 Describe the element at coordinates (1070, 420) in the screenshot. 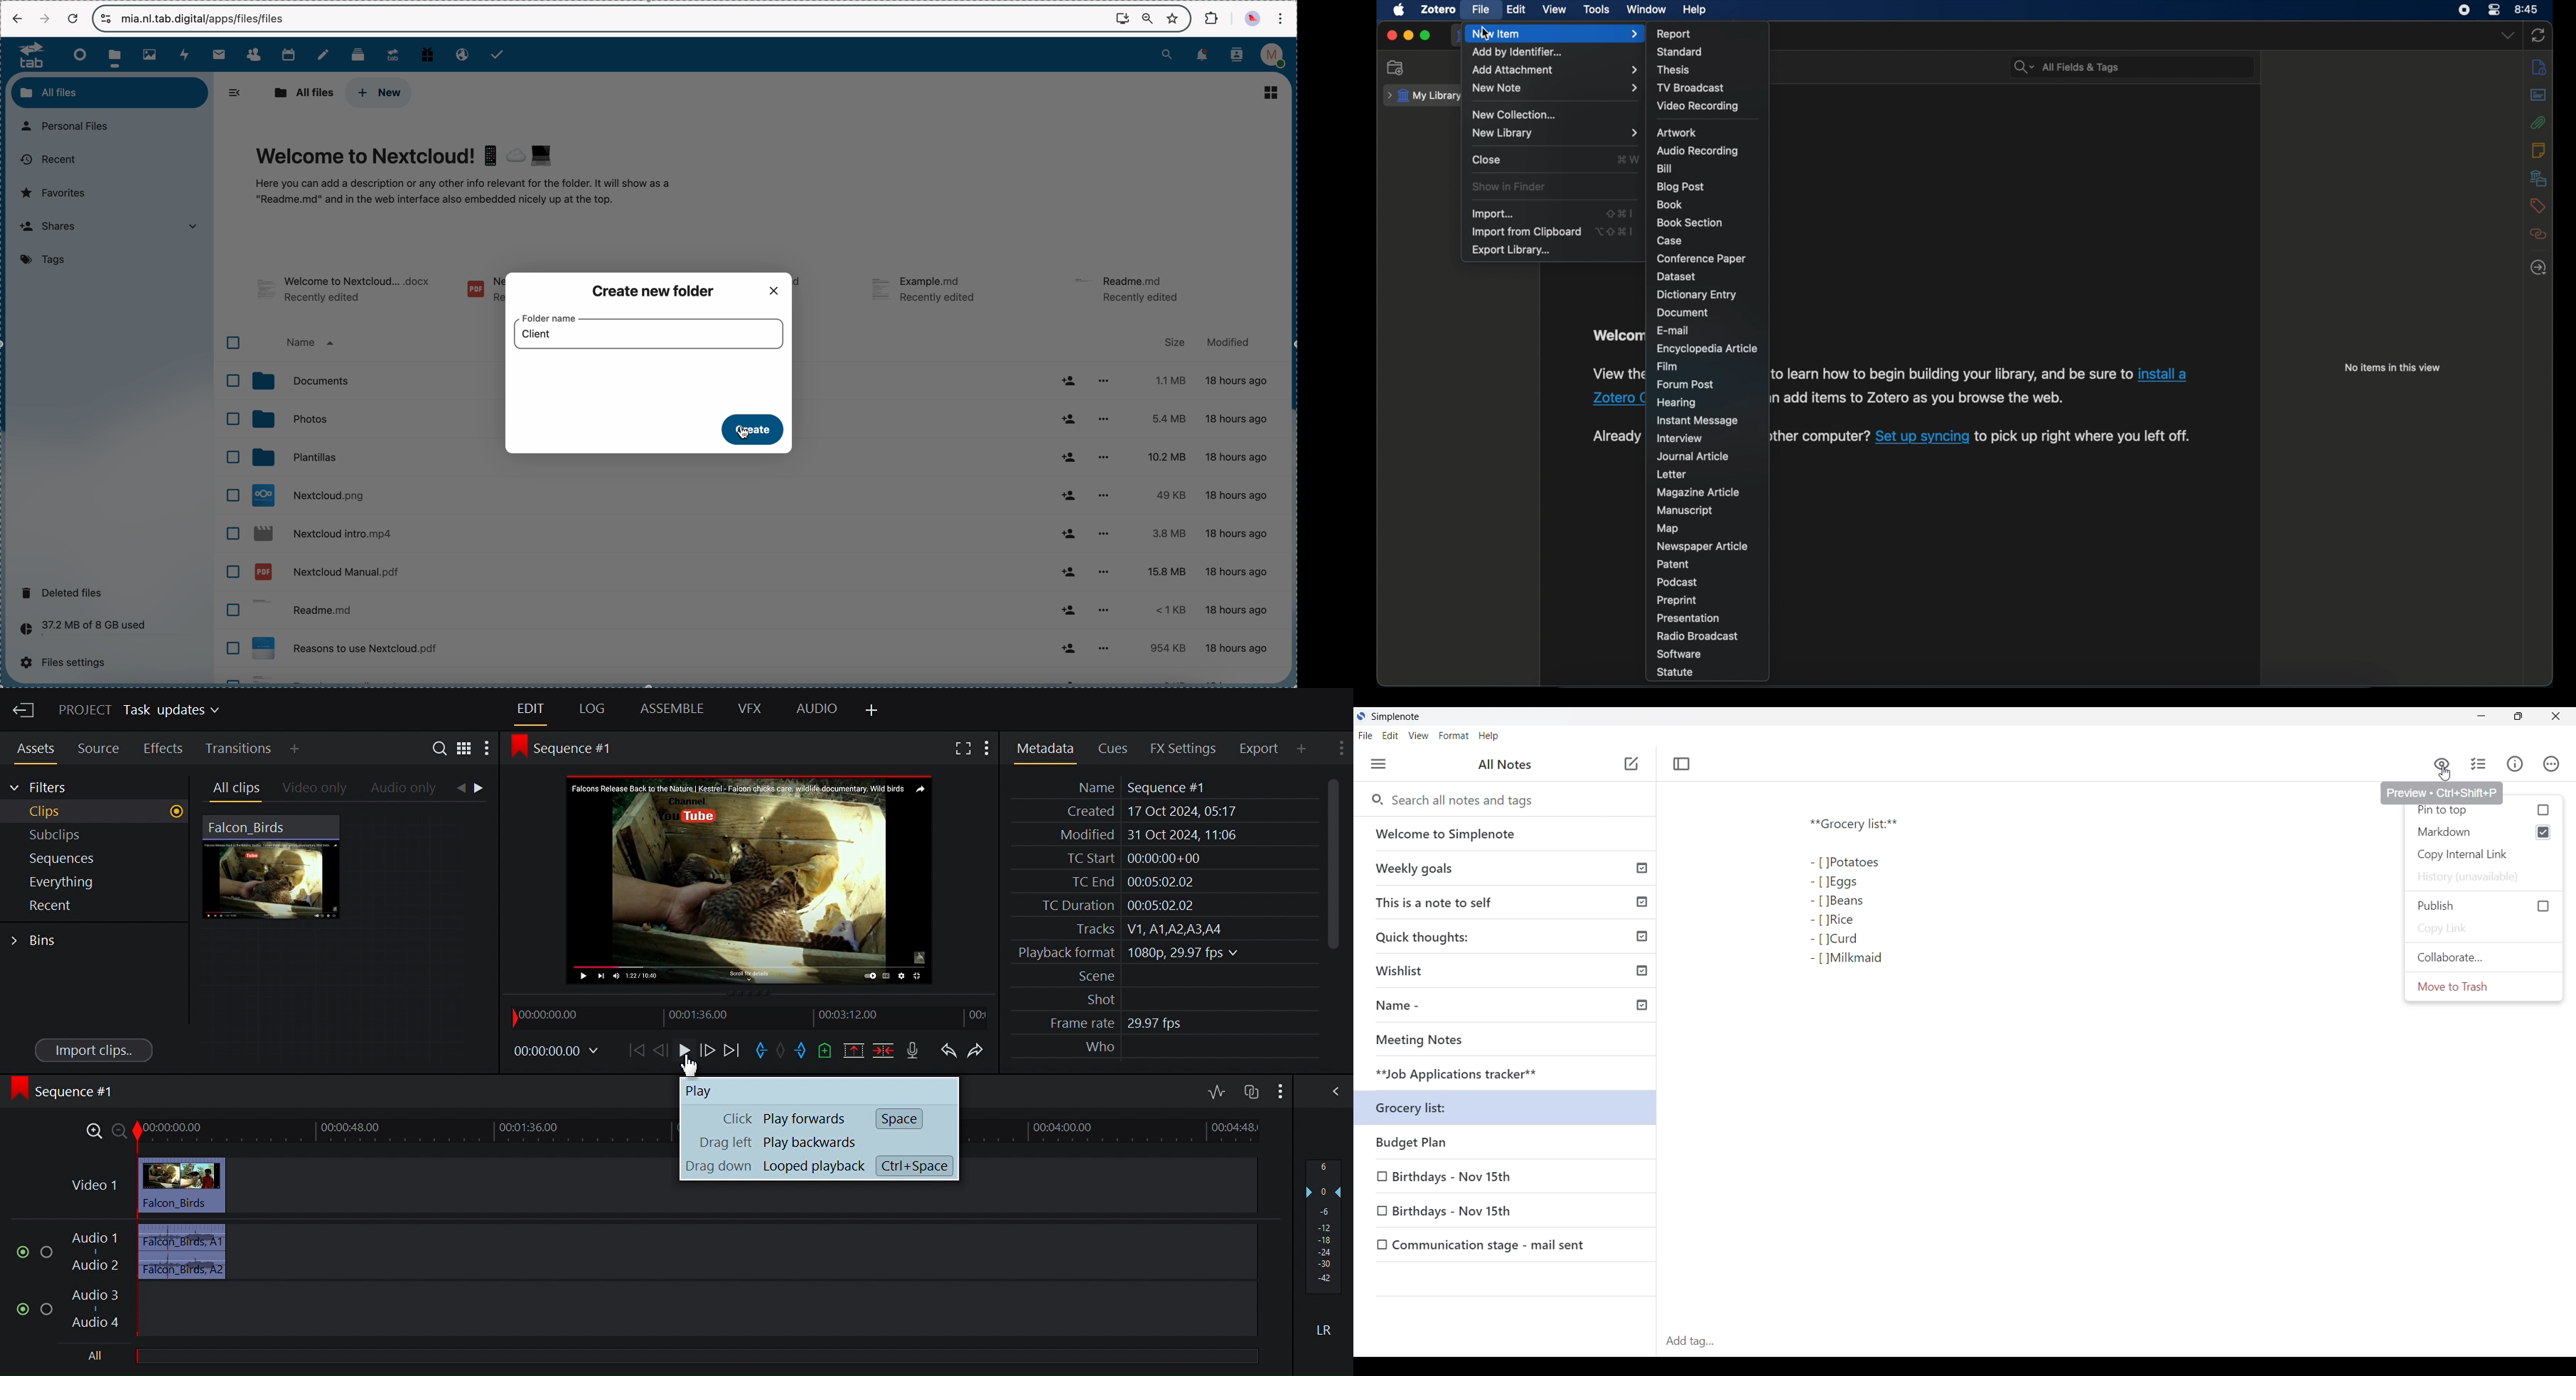

I see `share` at that location.